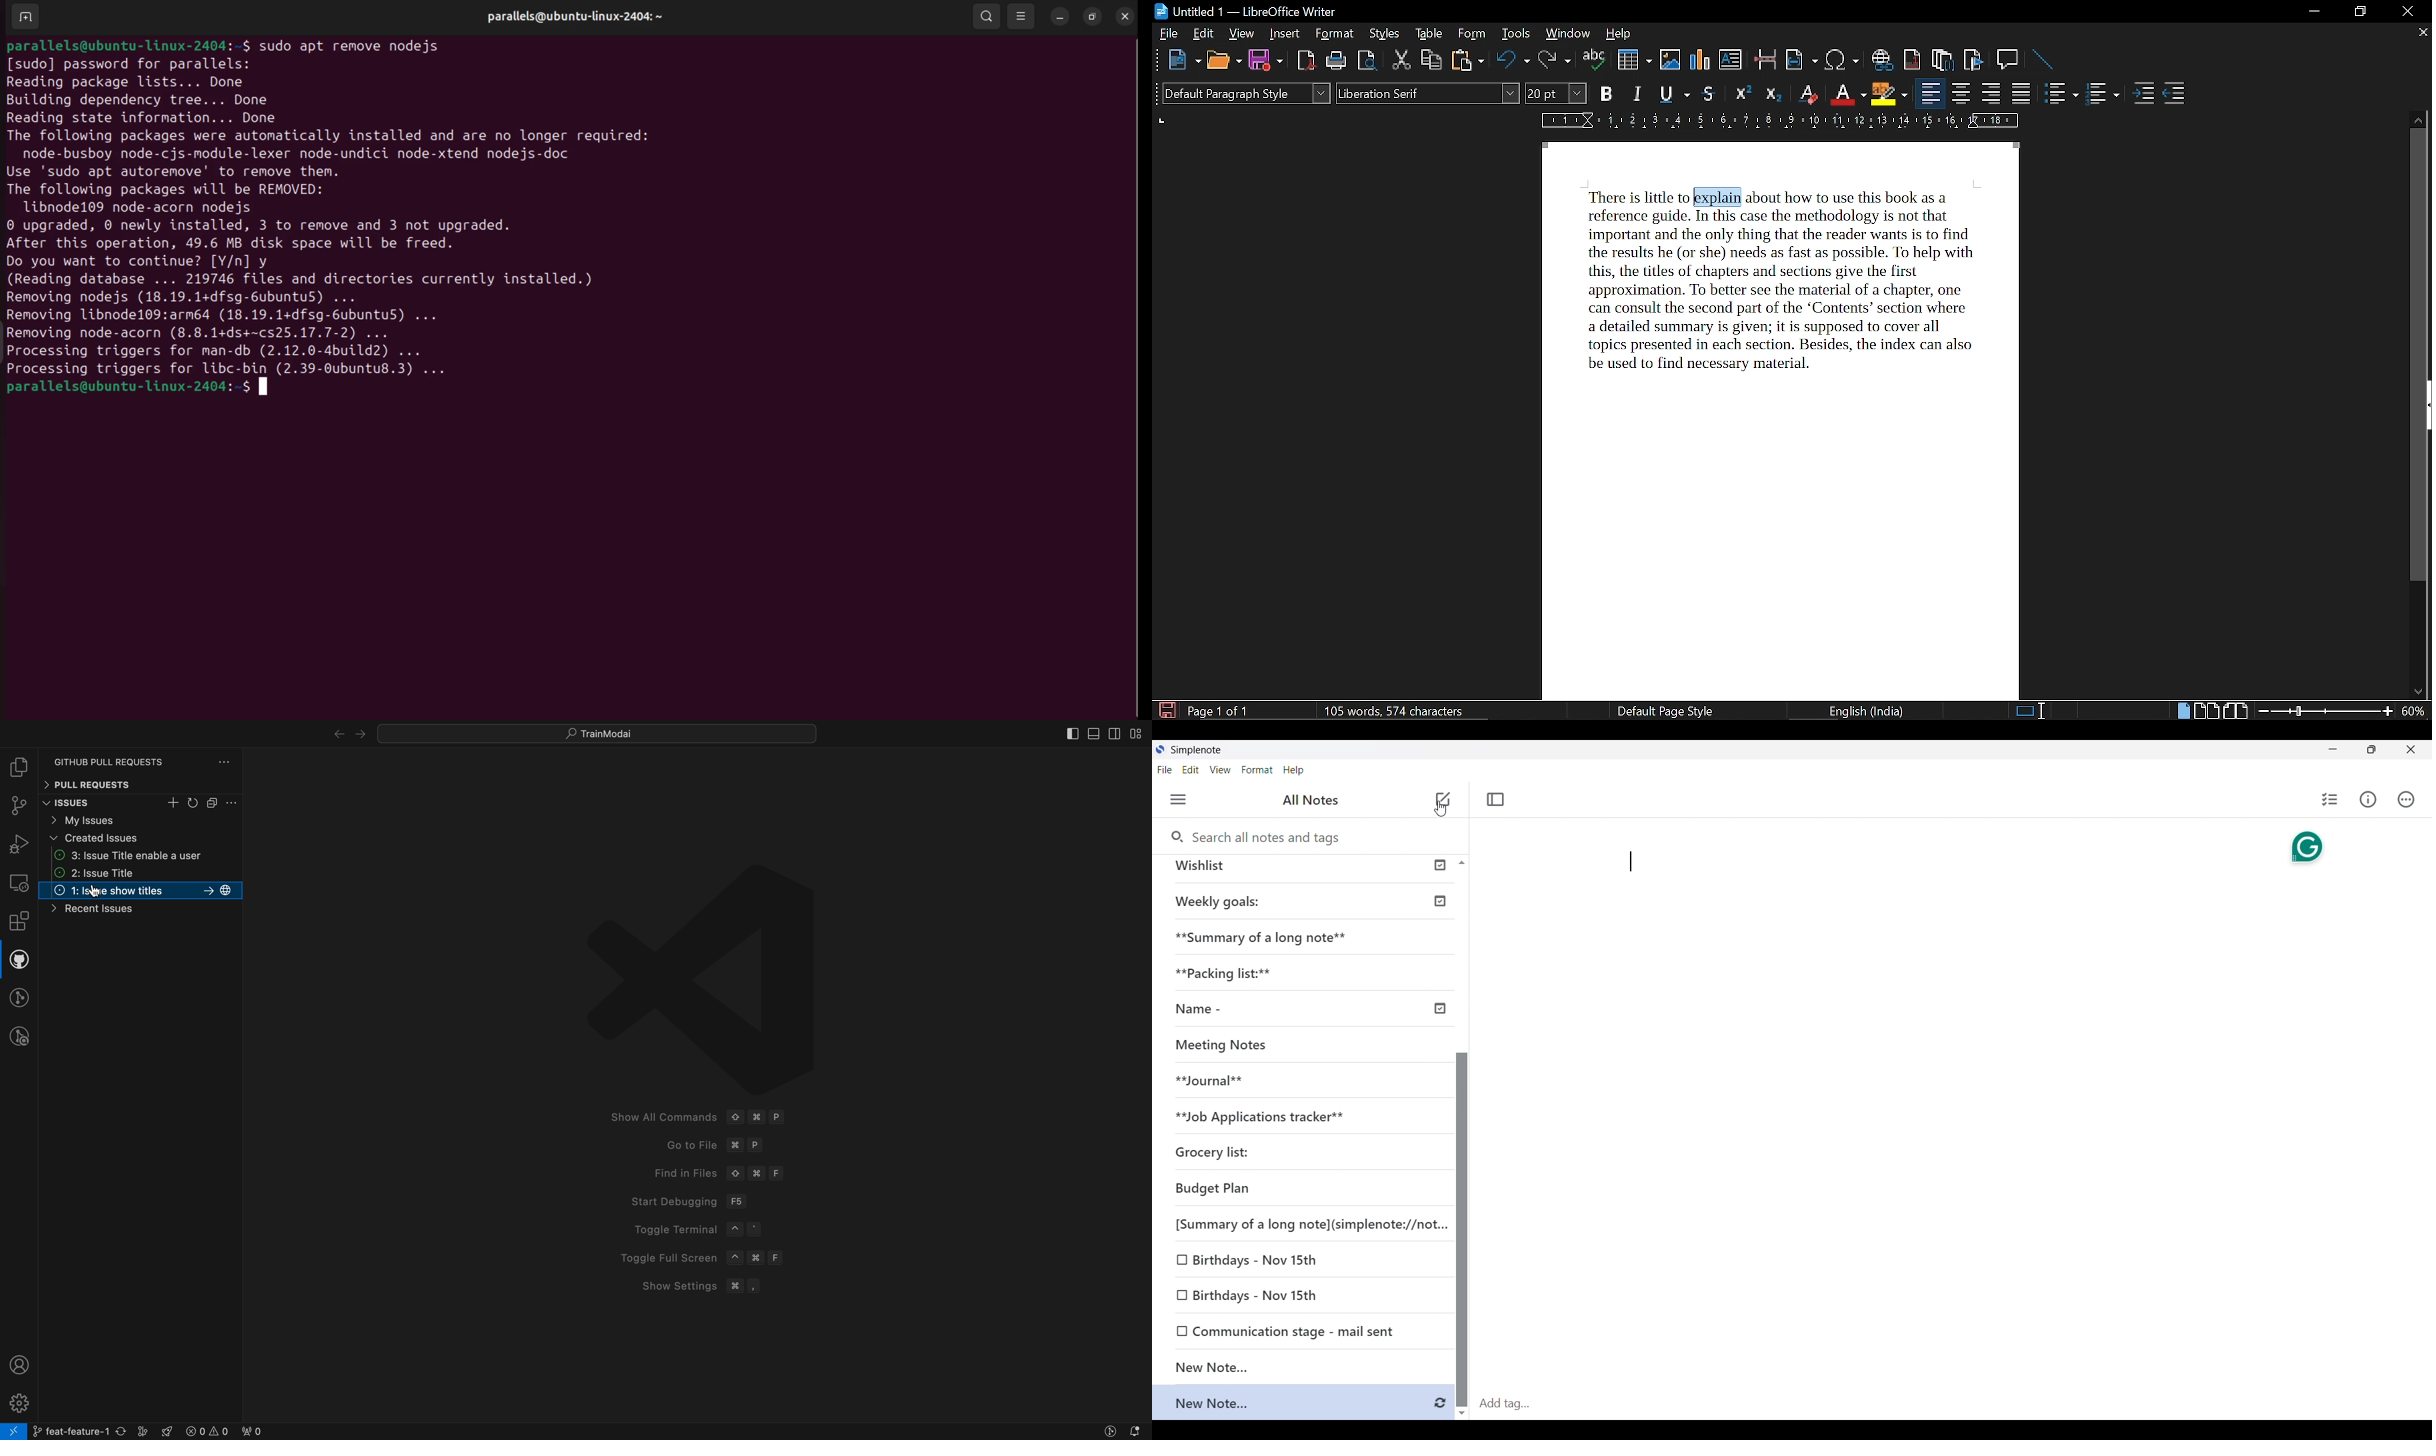 This screenshot has height=1456, width=2436. What do you see at coordinates (1779, 291) in the screenshot?
I see `reference guide. In this case the methodology 1s not that
important and the only thing that the reader wants is to find
the results he (or she) needs as fast as possible. To help with
this, the titles of chapters and sections give the first
approximation. To better sce the material of a chapter, one
can consult the second part of the ‘Contents’ section where
a detailed summary is given; it is supposed to cover all
topics presented in each section. Besides, the index can also
be used to find necessary material.` at bounding box center [1779, 291].